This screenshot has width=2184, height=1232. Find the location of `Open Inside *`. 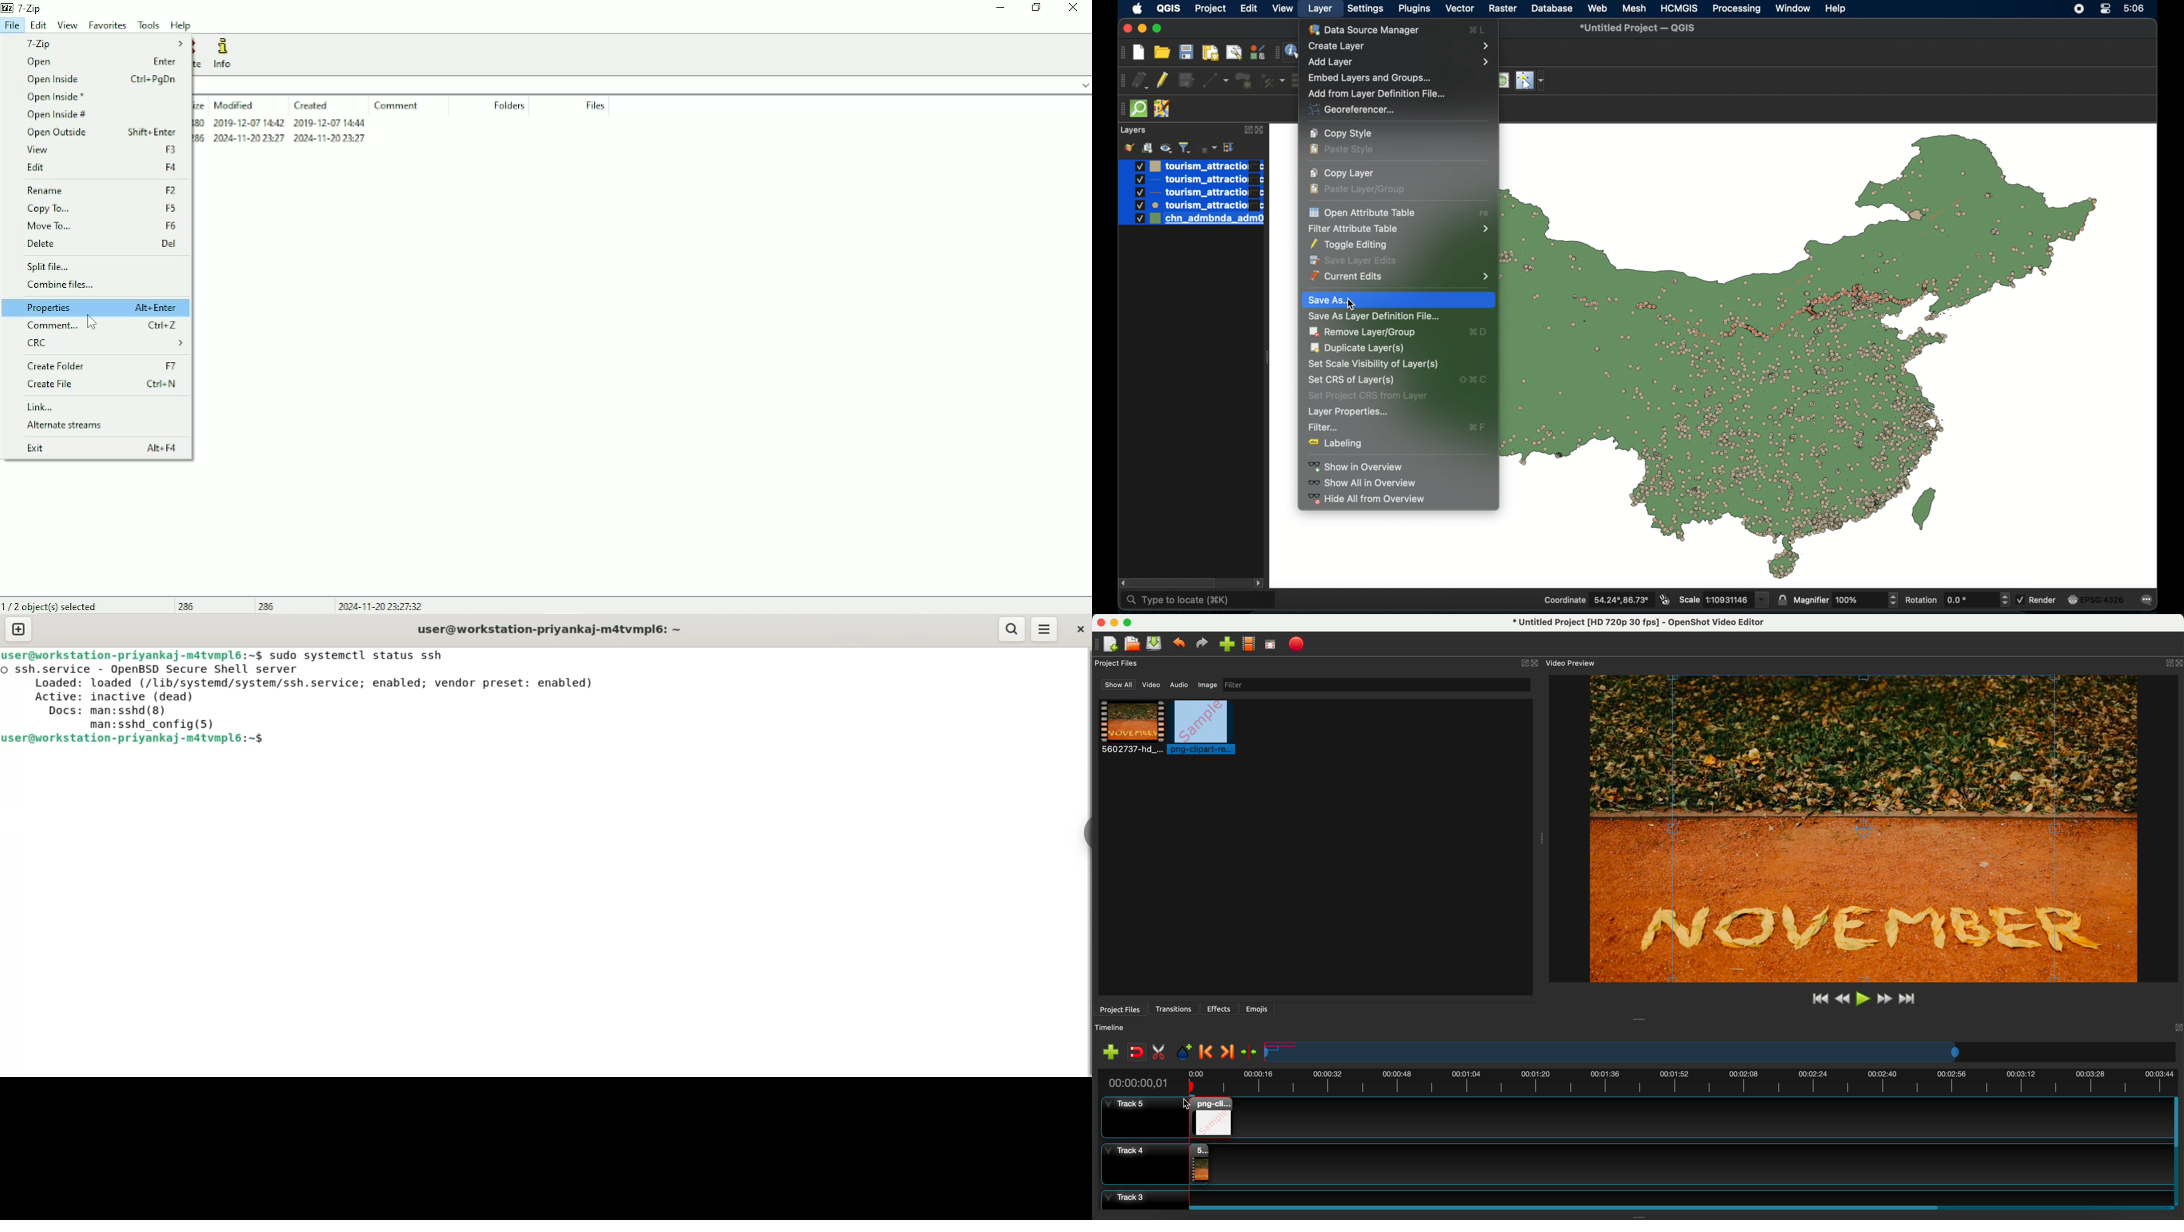

Open Inside * is located at coordinates (60, 97).